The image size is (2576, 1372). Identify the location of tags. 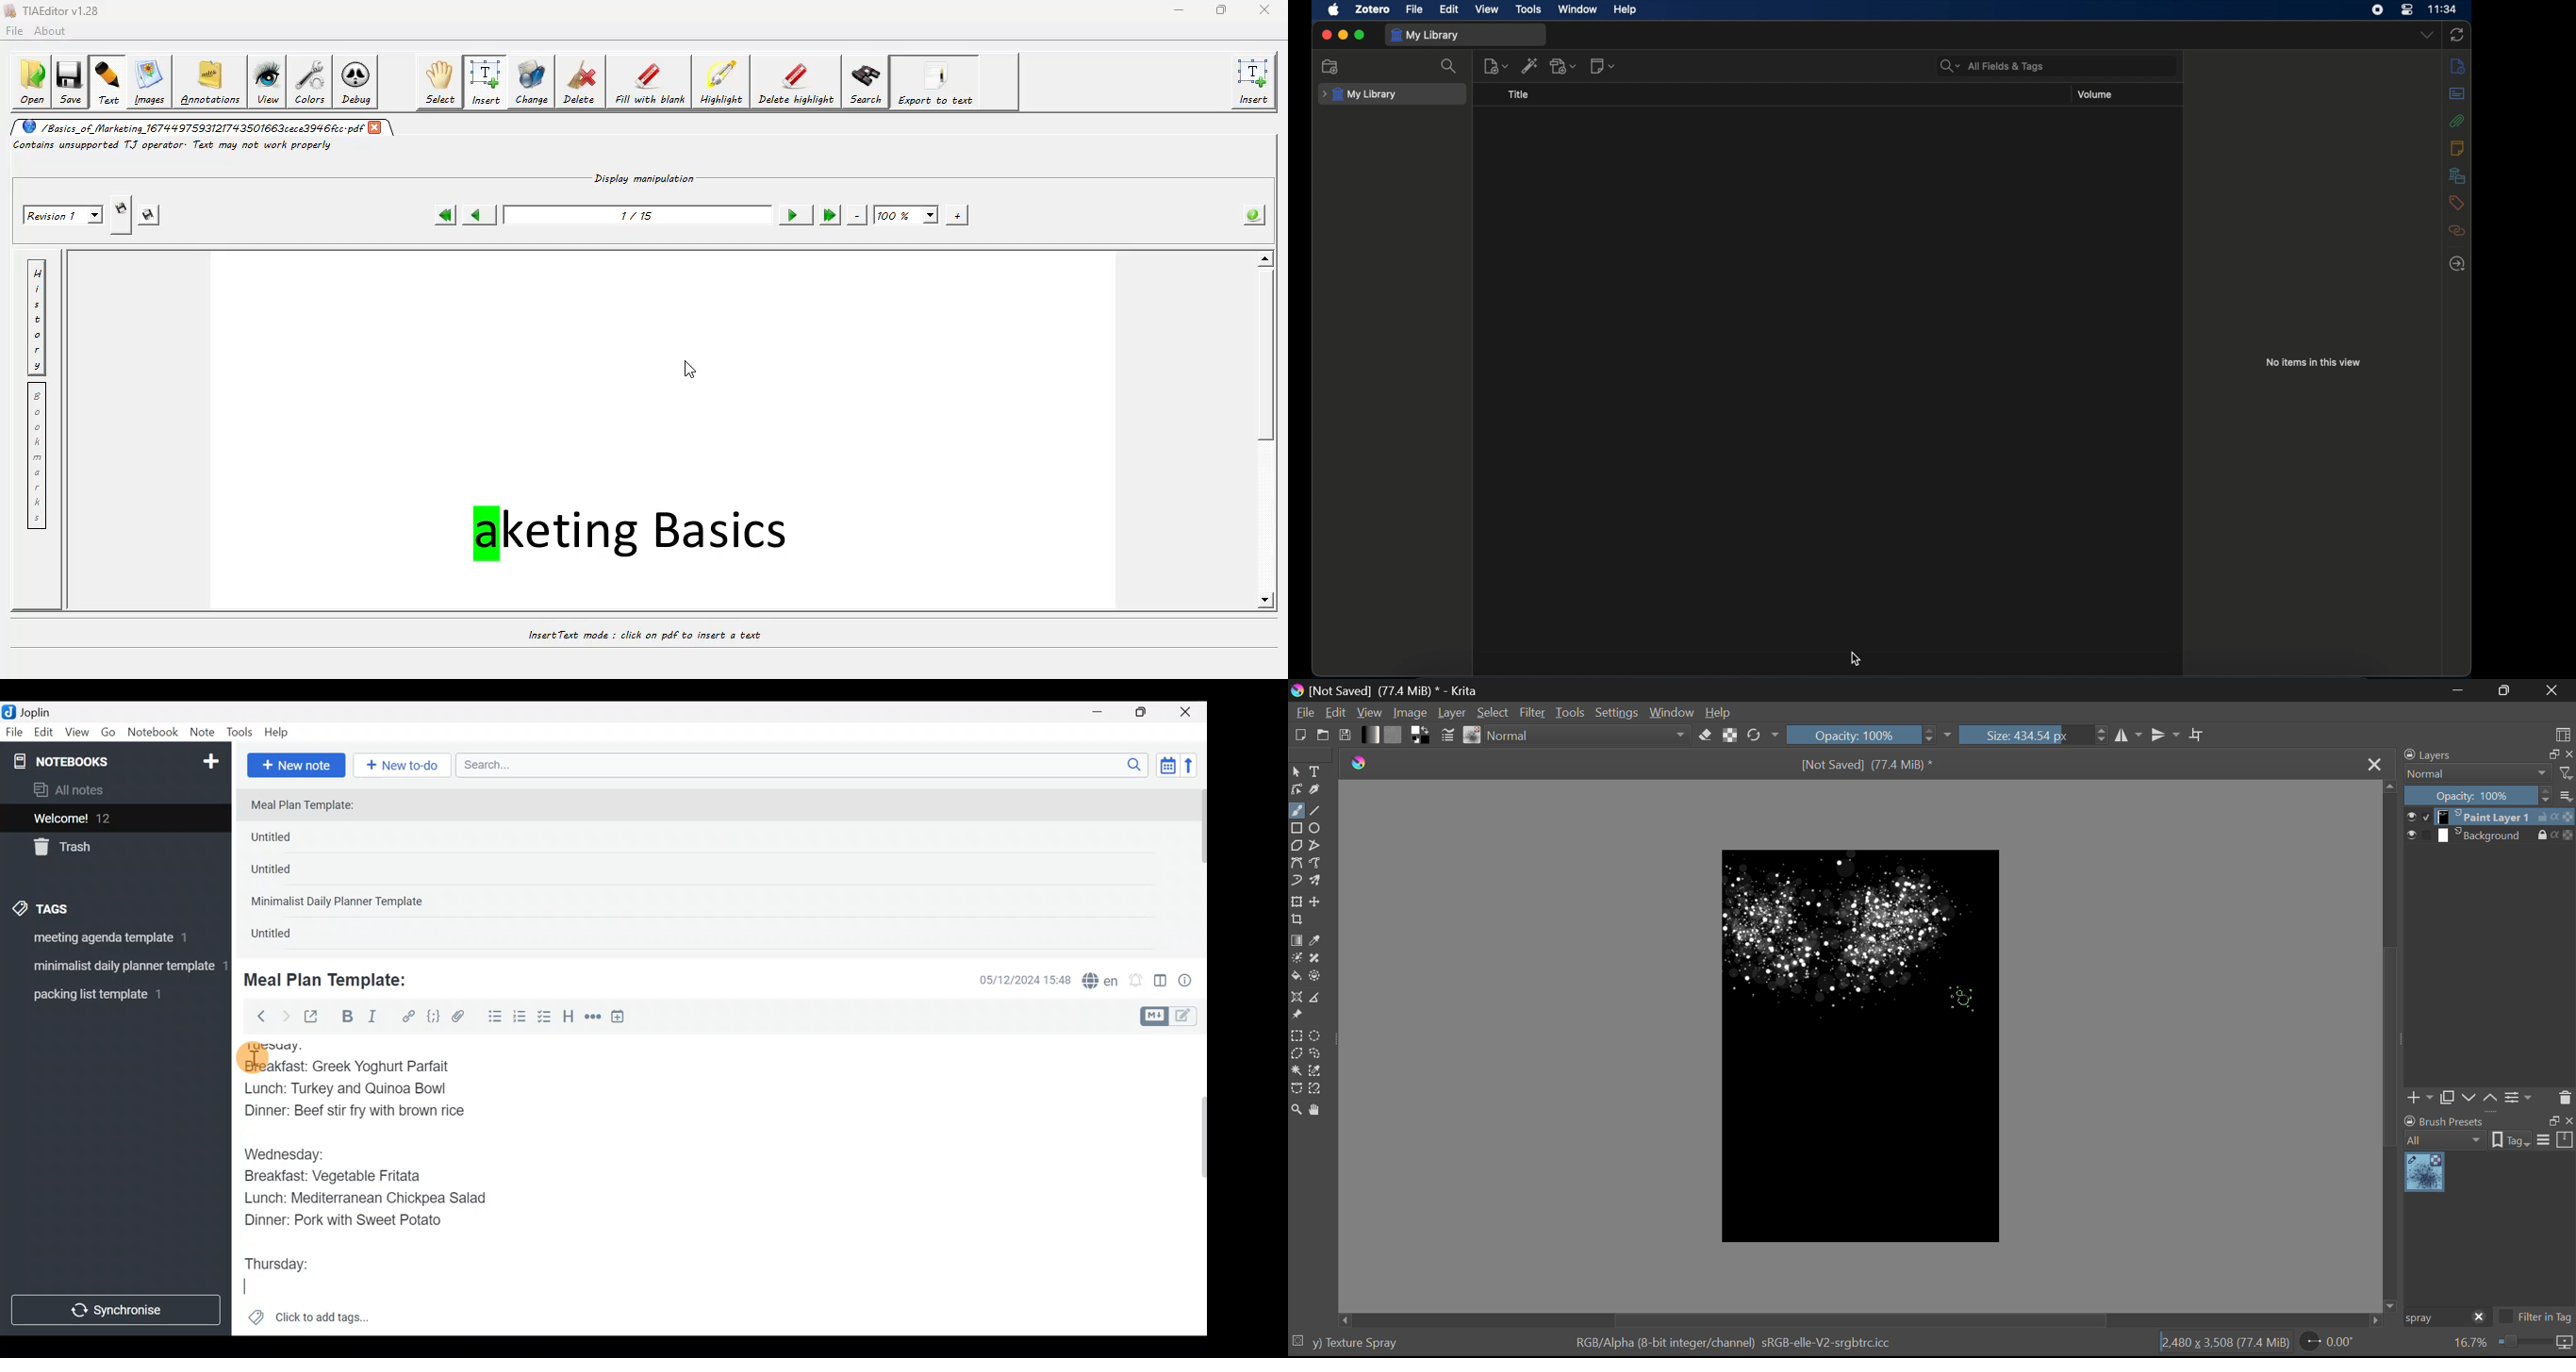
(2457, 203).